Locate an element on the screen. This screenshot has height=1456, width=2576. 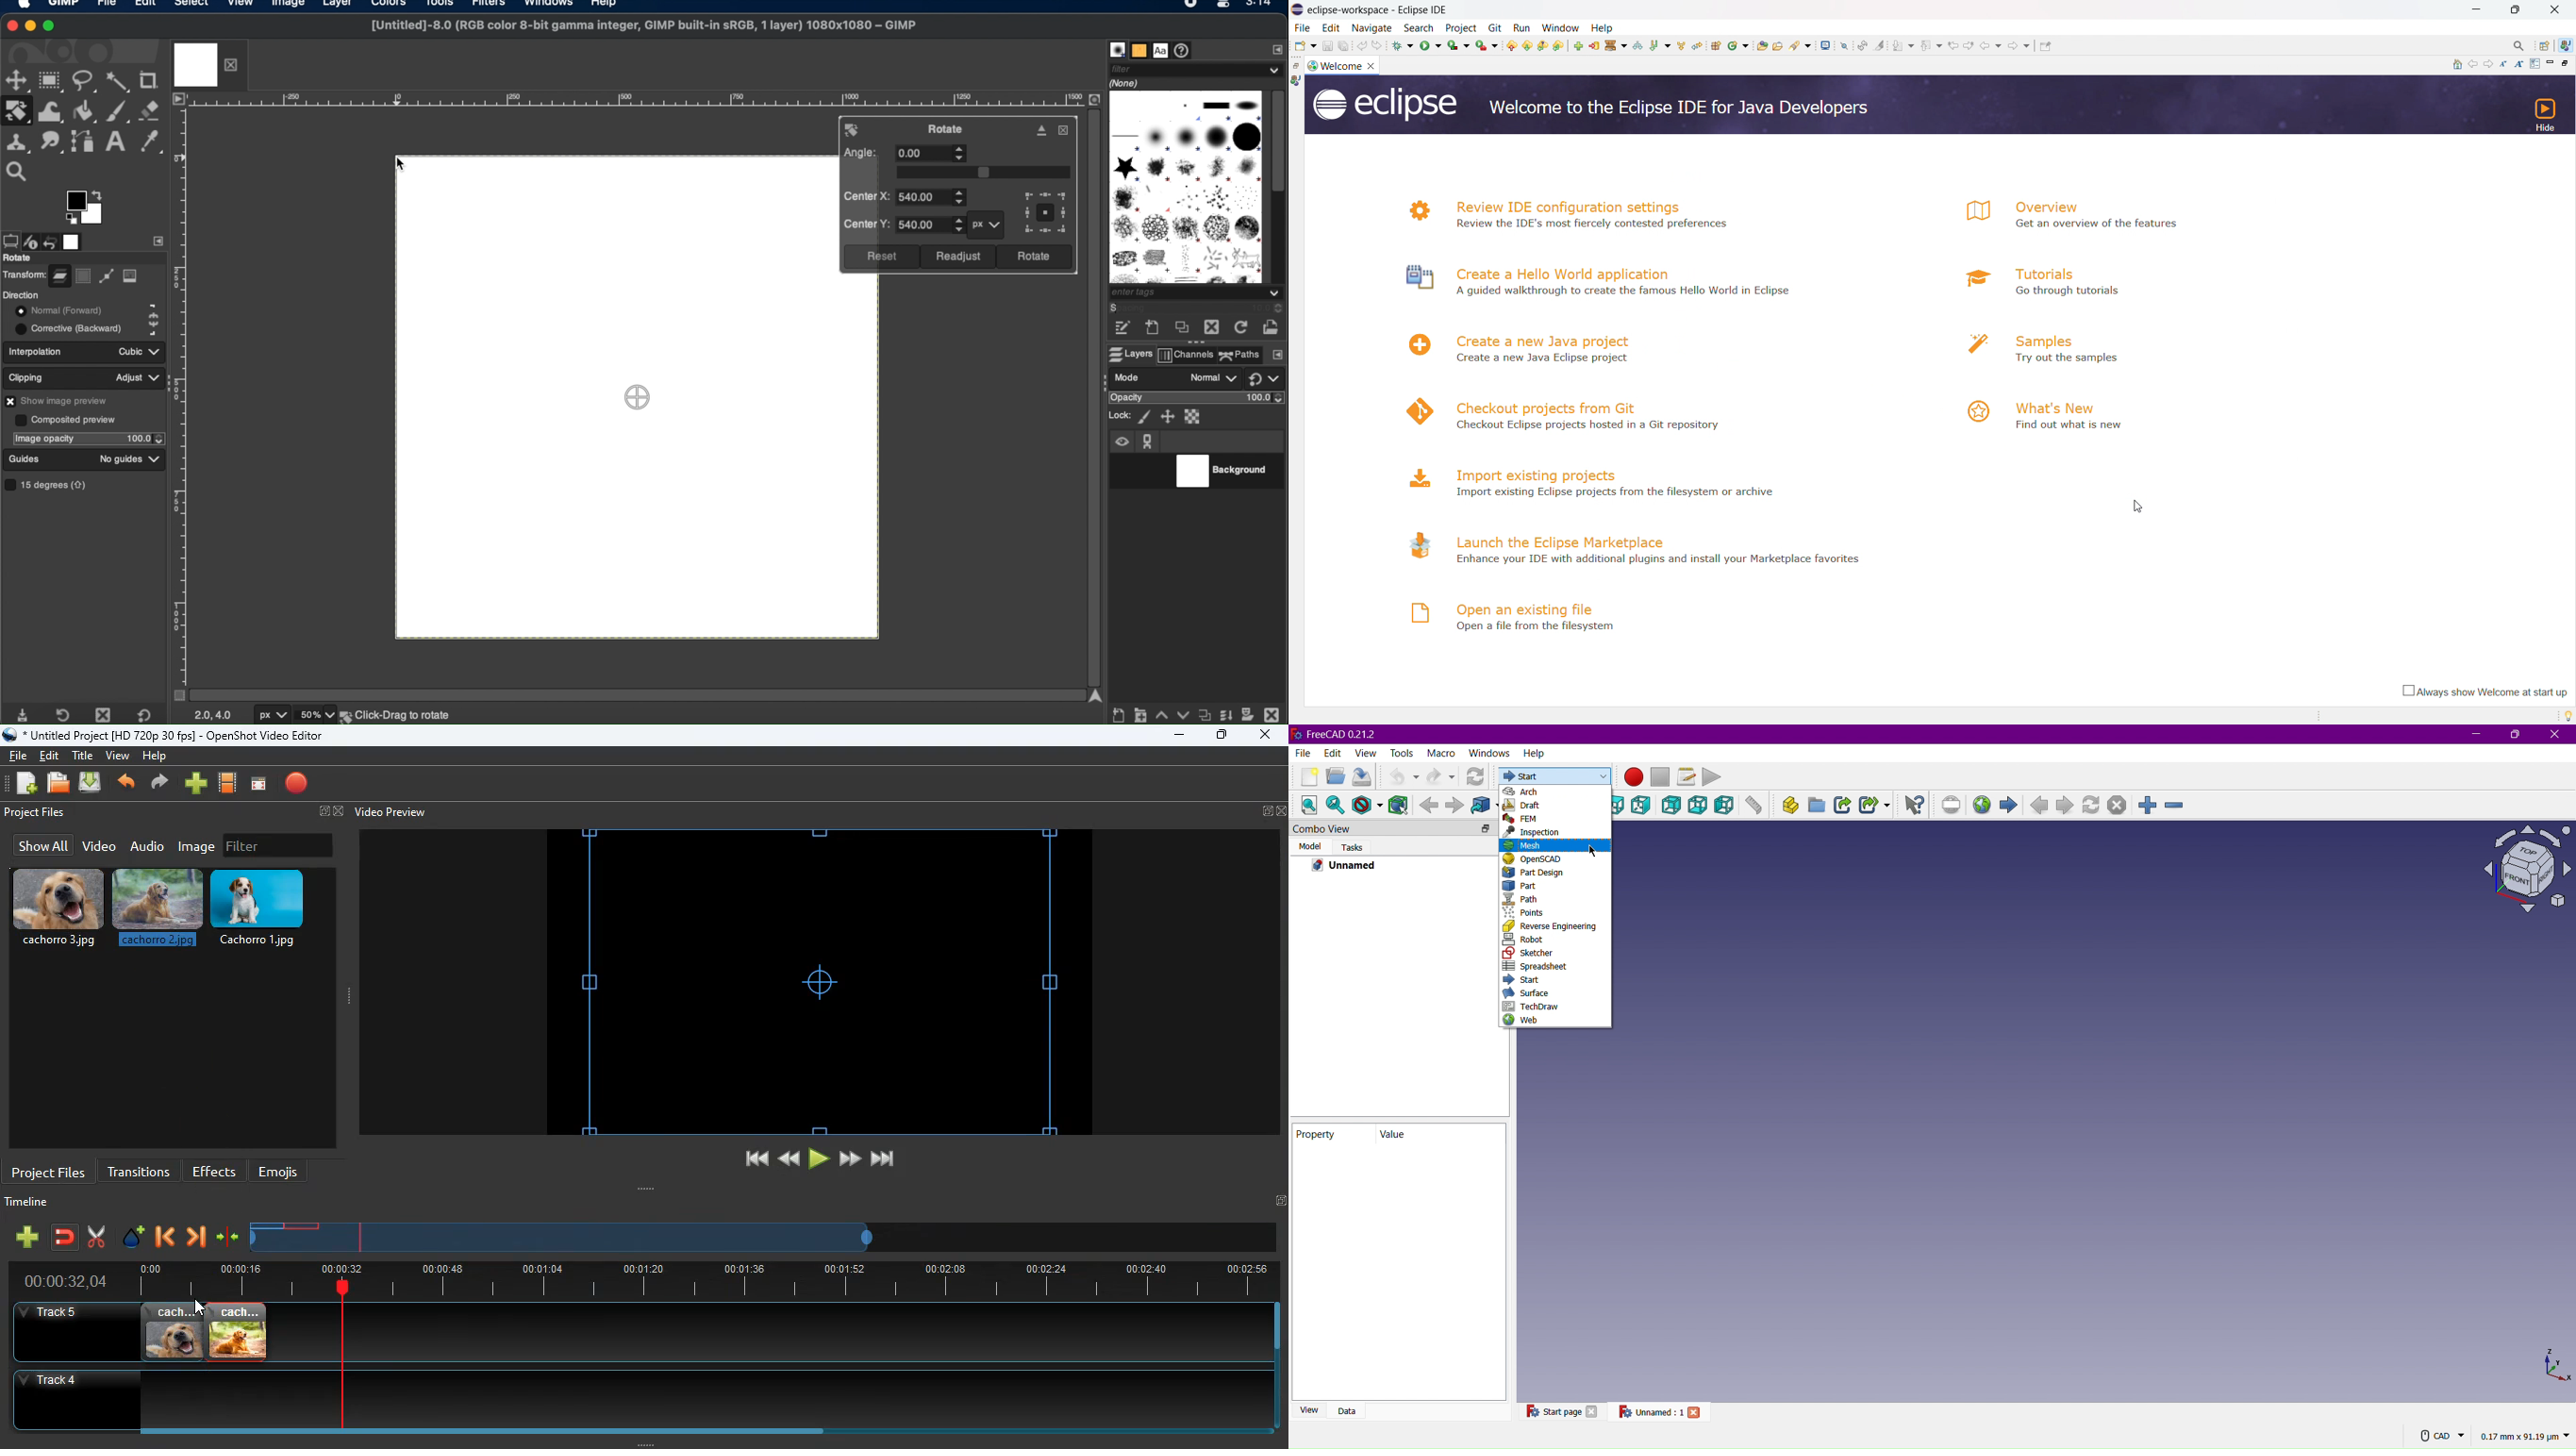
View is located at coordinates (1310, 1409).